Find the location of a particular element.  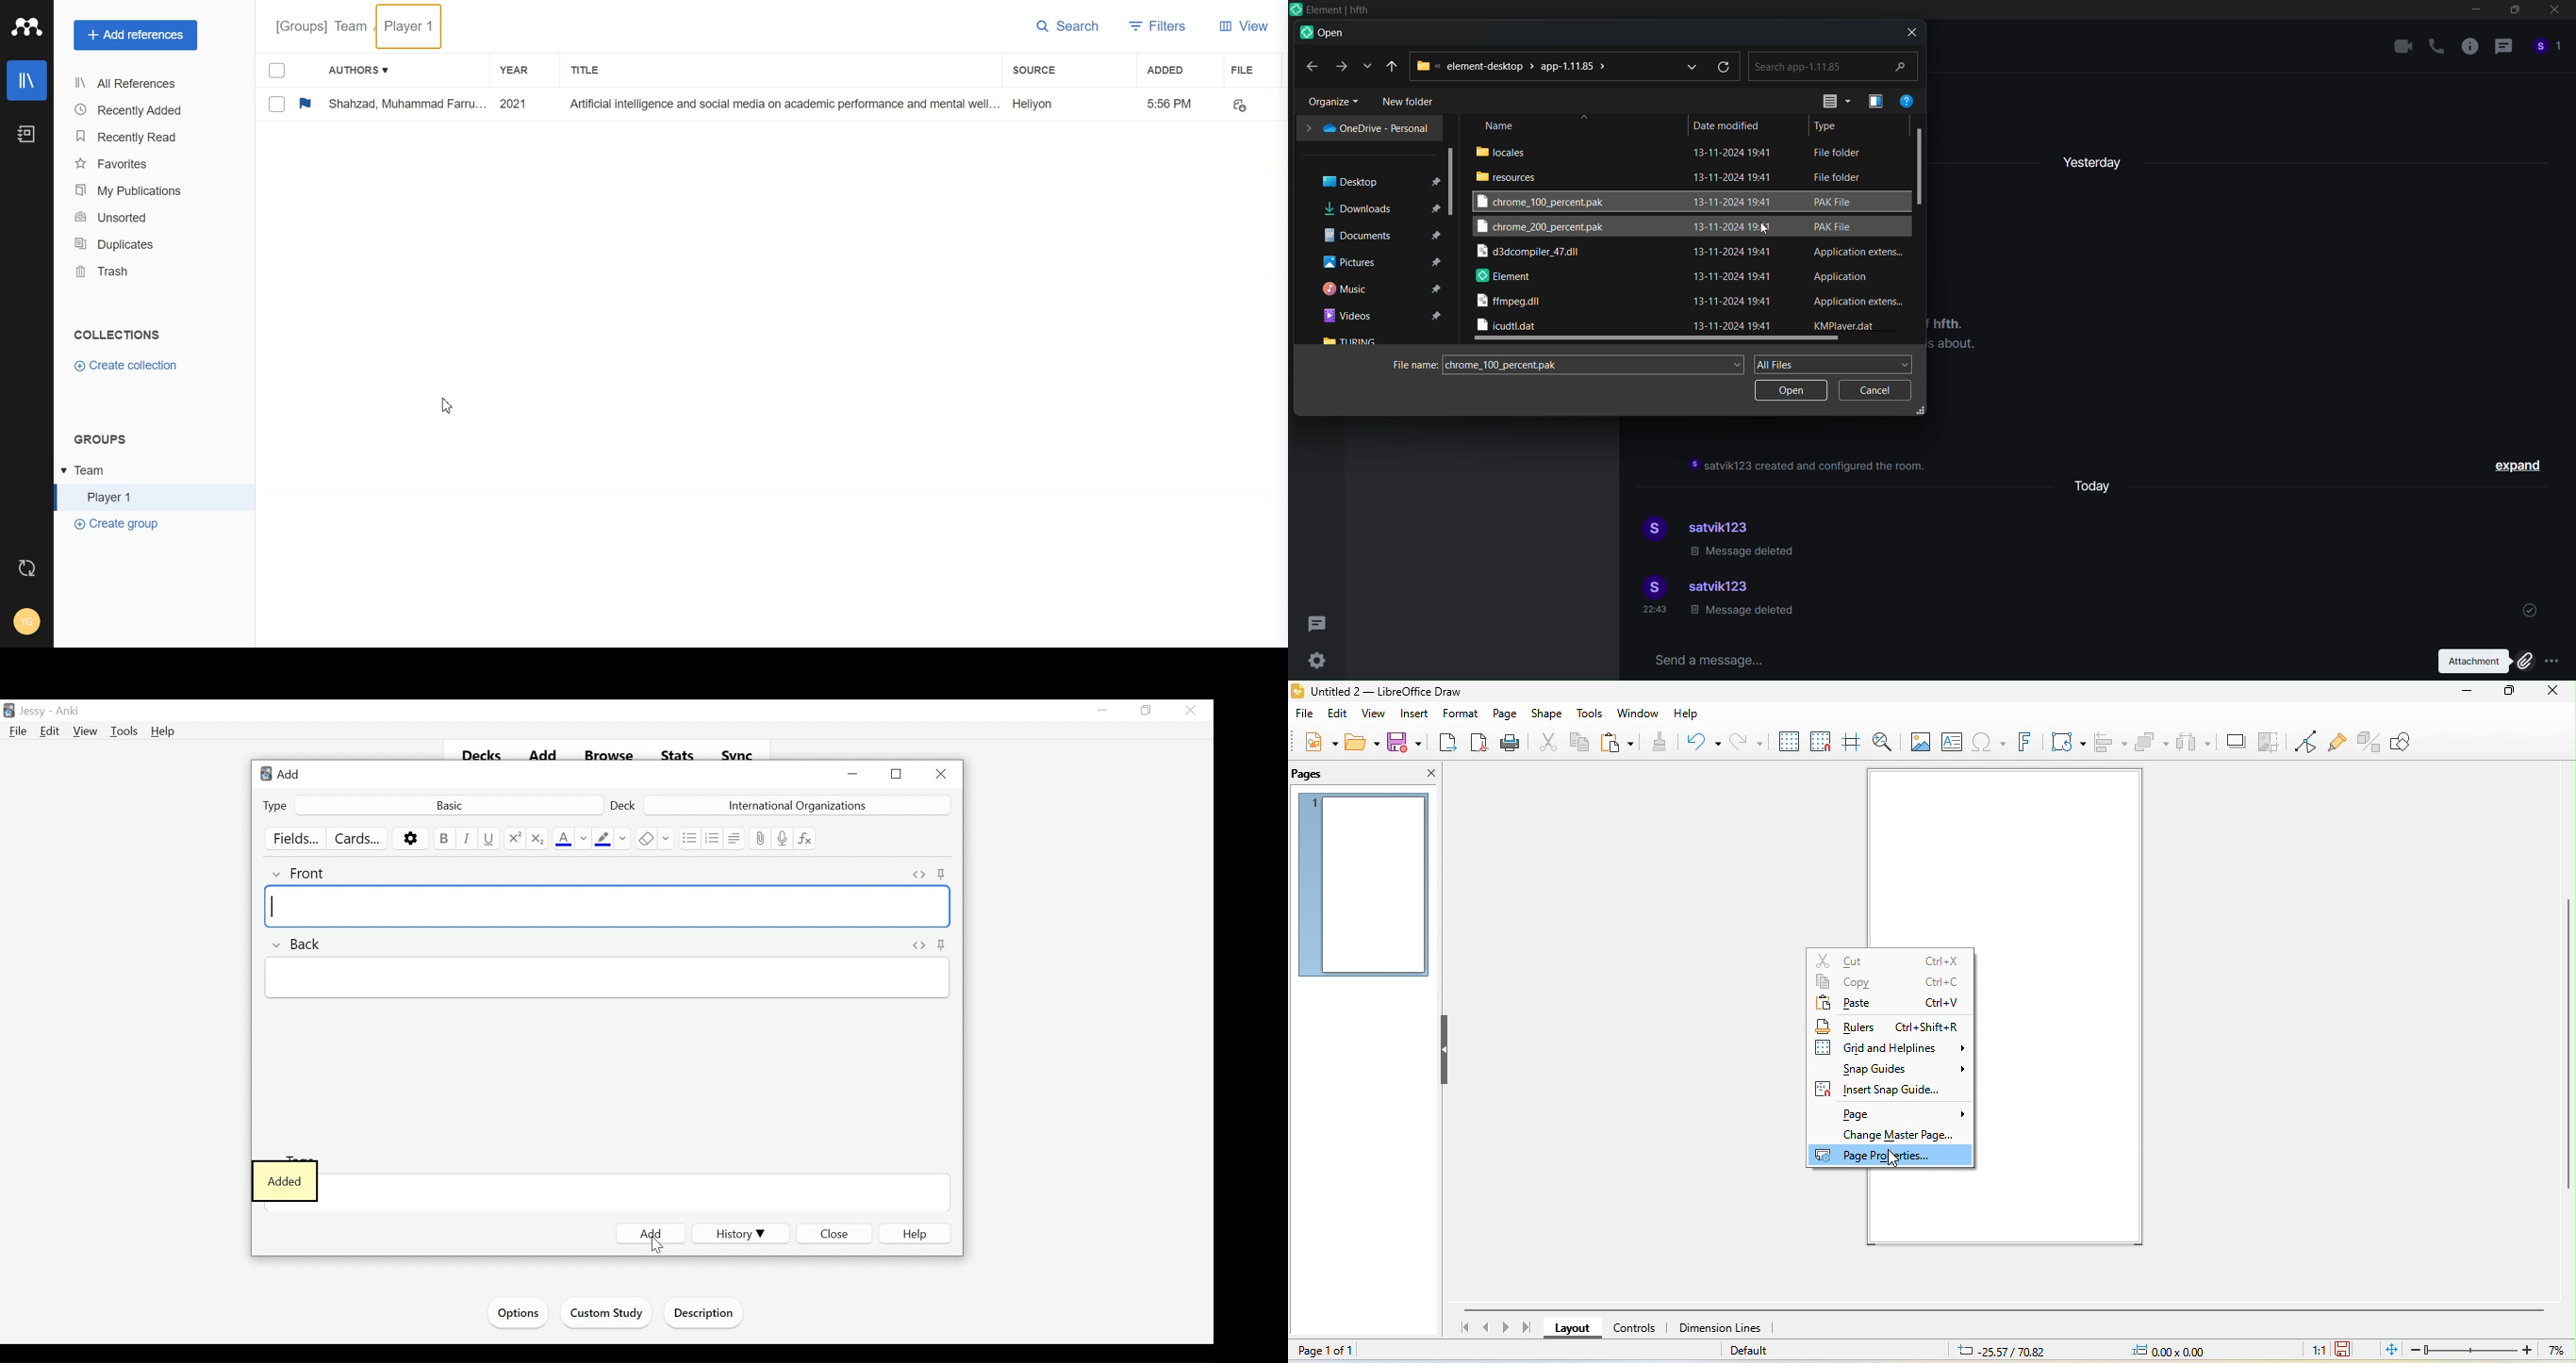

satvik123 is located at coordinates (1722, 589).